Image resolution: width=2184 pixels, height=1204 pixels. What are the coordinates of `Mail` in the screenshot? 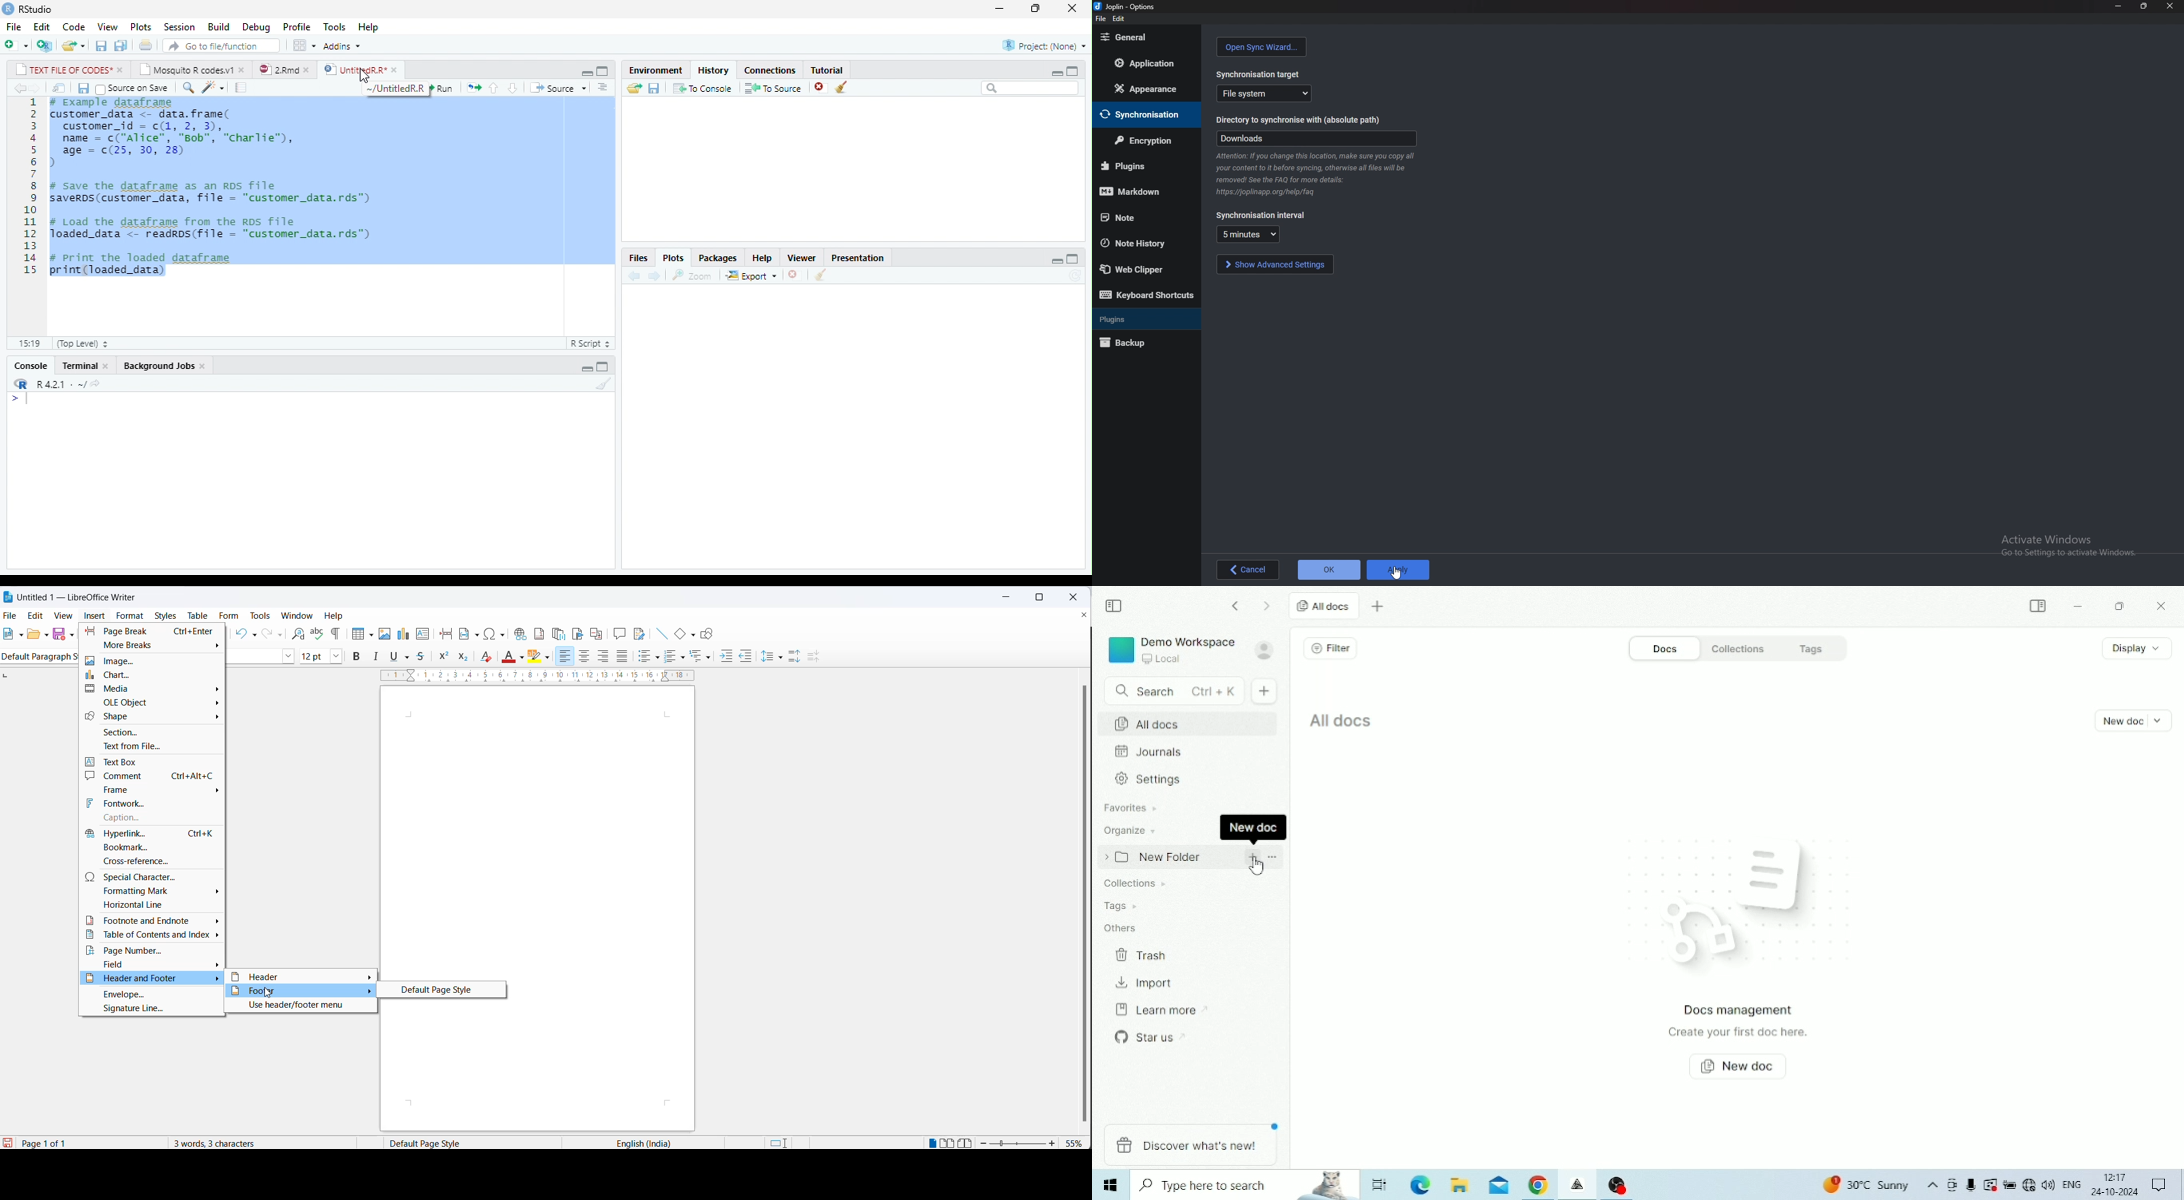 It's located at (1499, 1186).